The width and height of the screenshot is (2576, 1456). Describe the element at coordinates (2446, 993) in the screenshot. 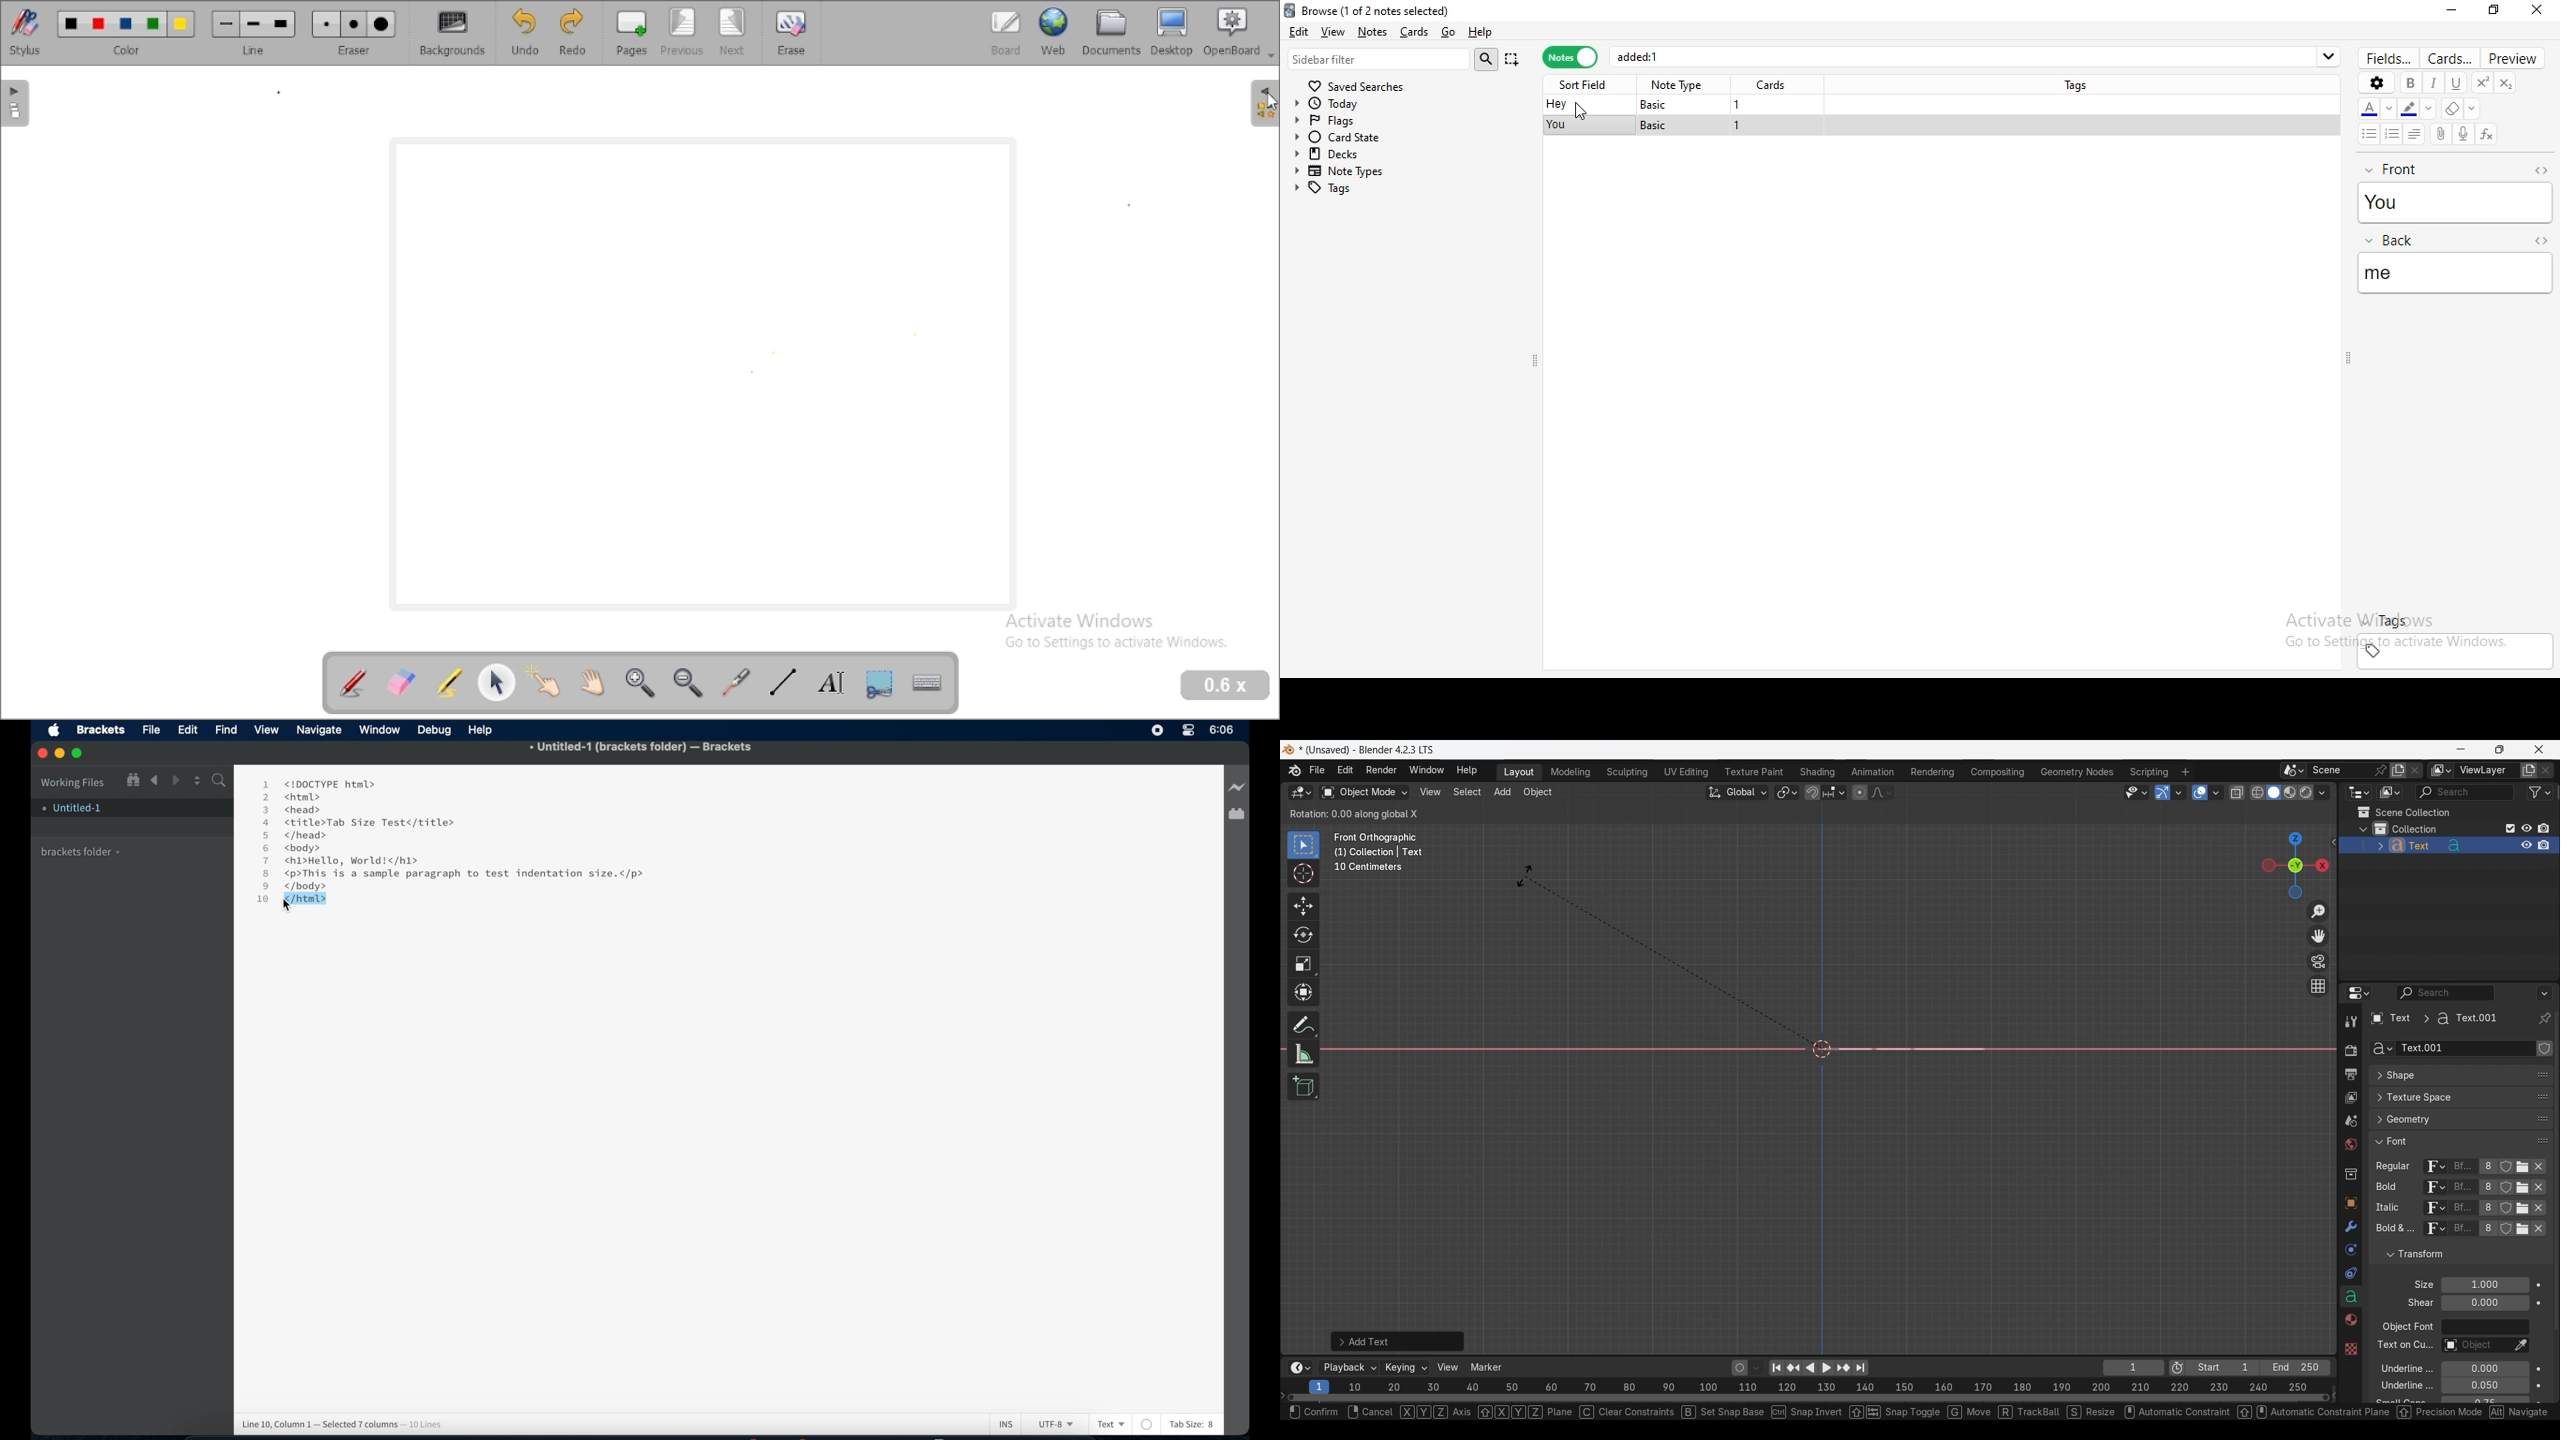

I see `Display filter` at that location.